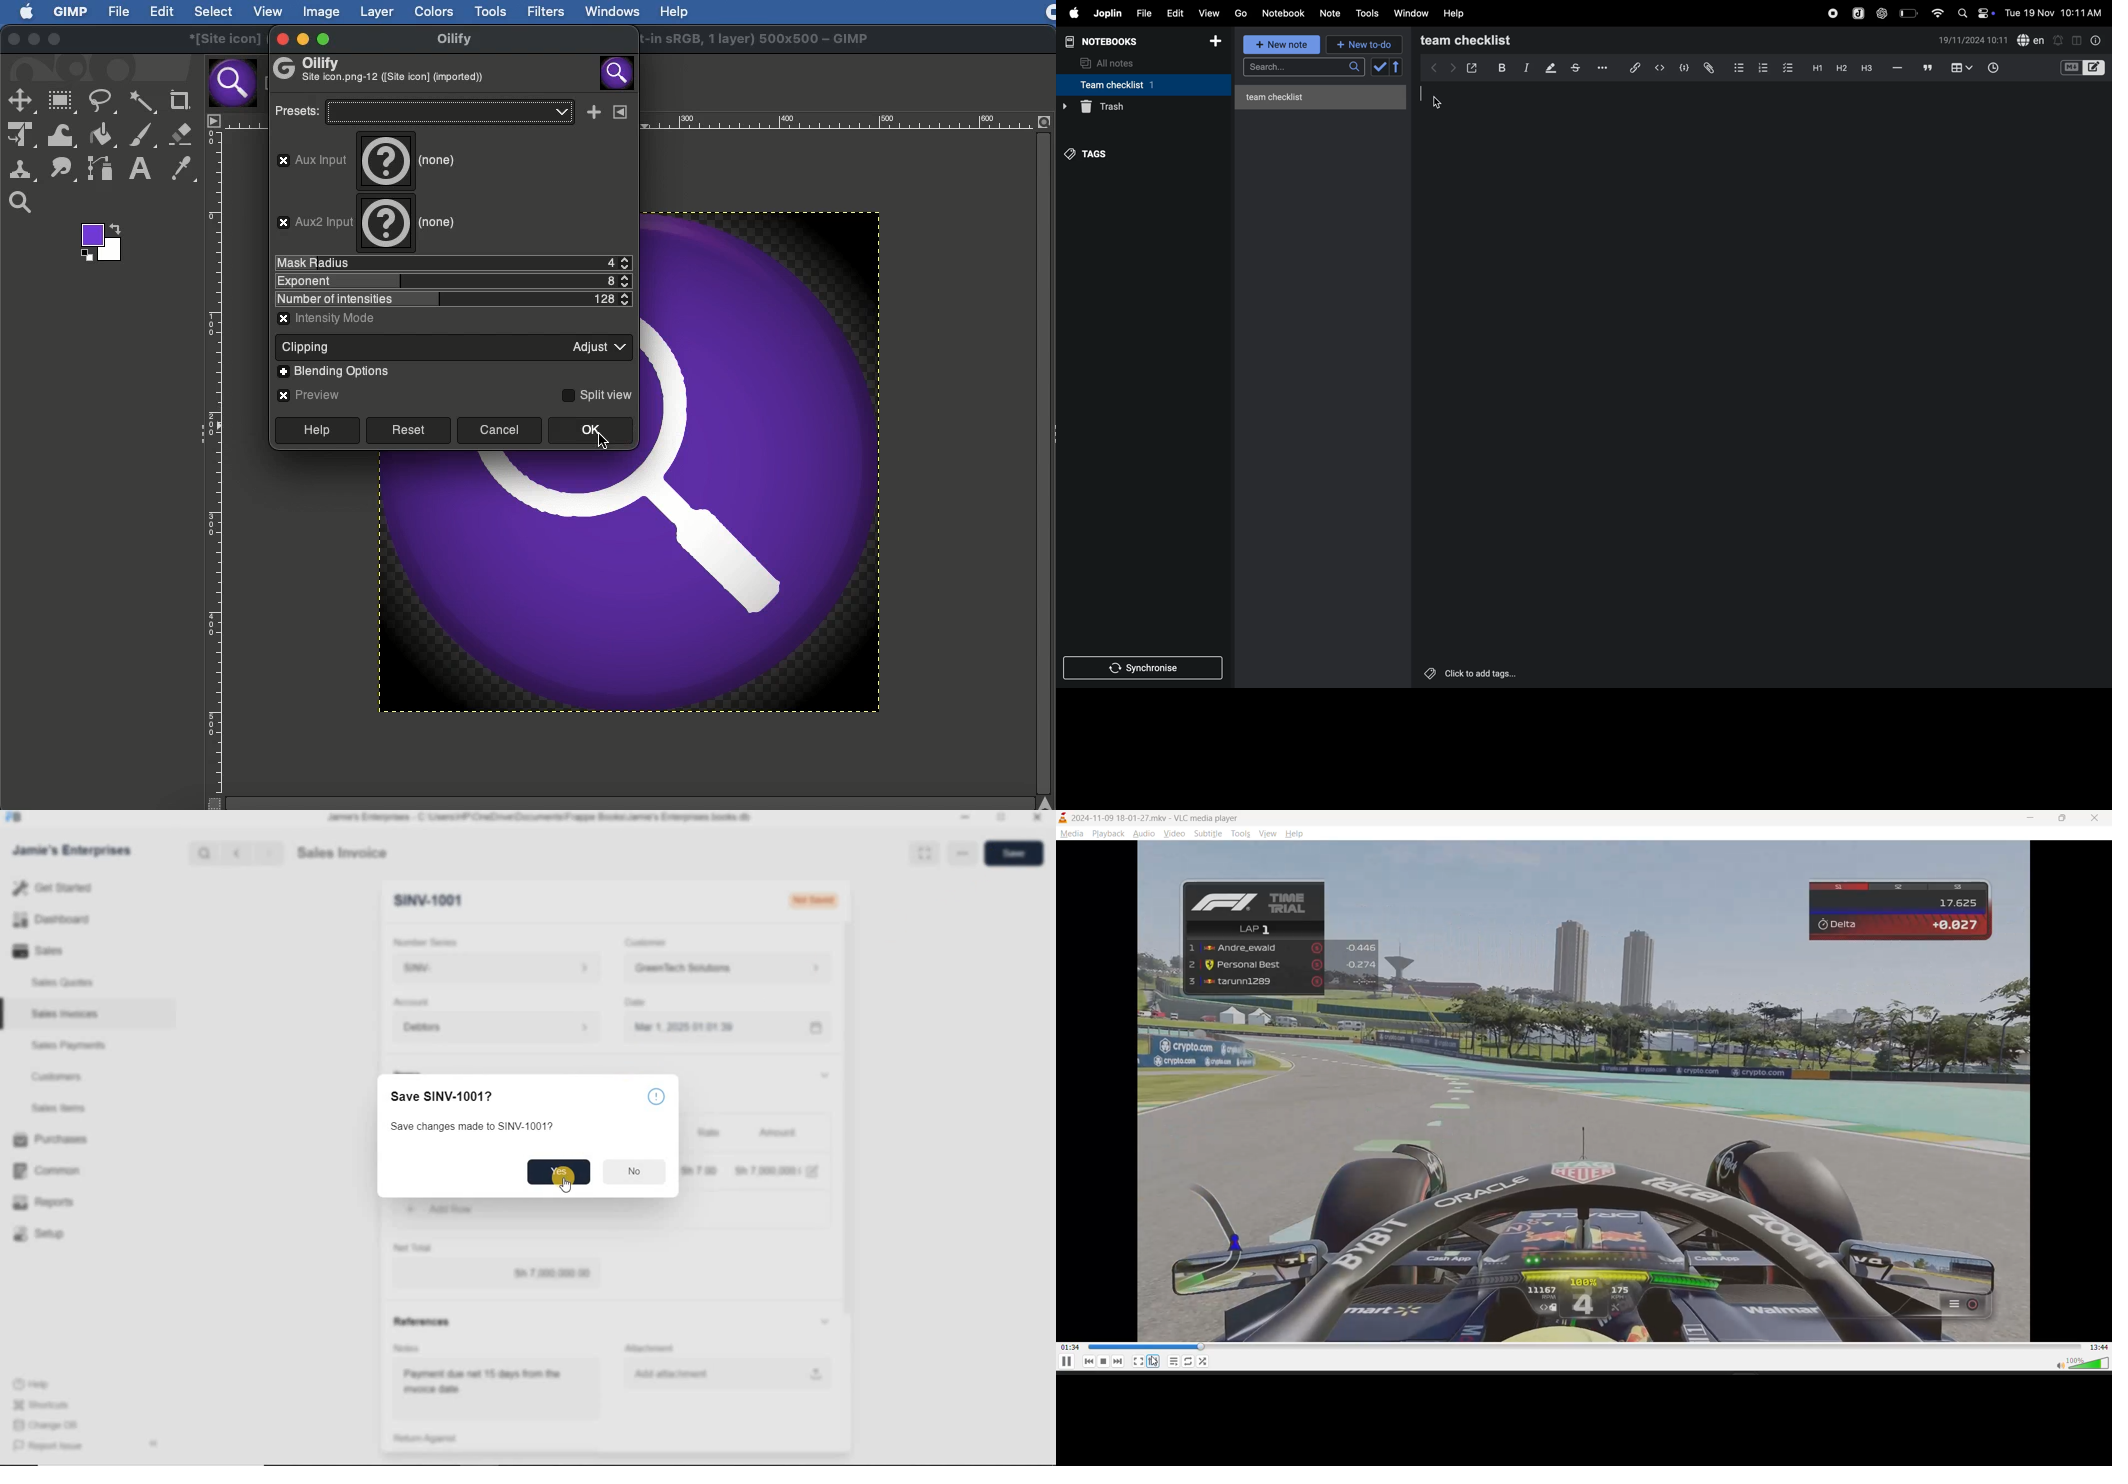 The width and height of the screenshot is (2128, 1484). Describe the element at coordinates (1219, 41) in the screenshot. I see `add` at that location.